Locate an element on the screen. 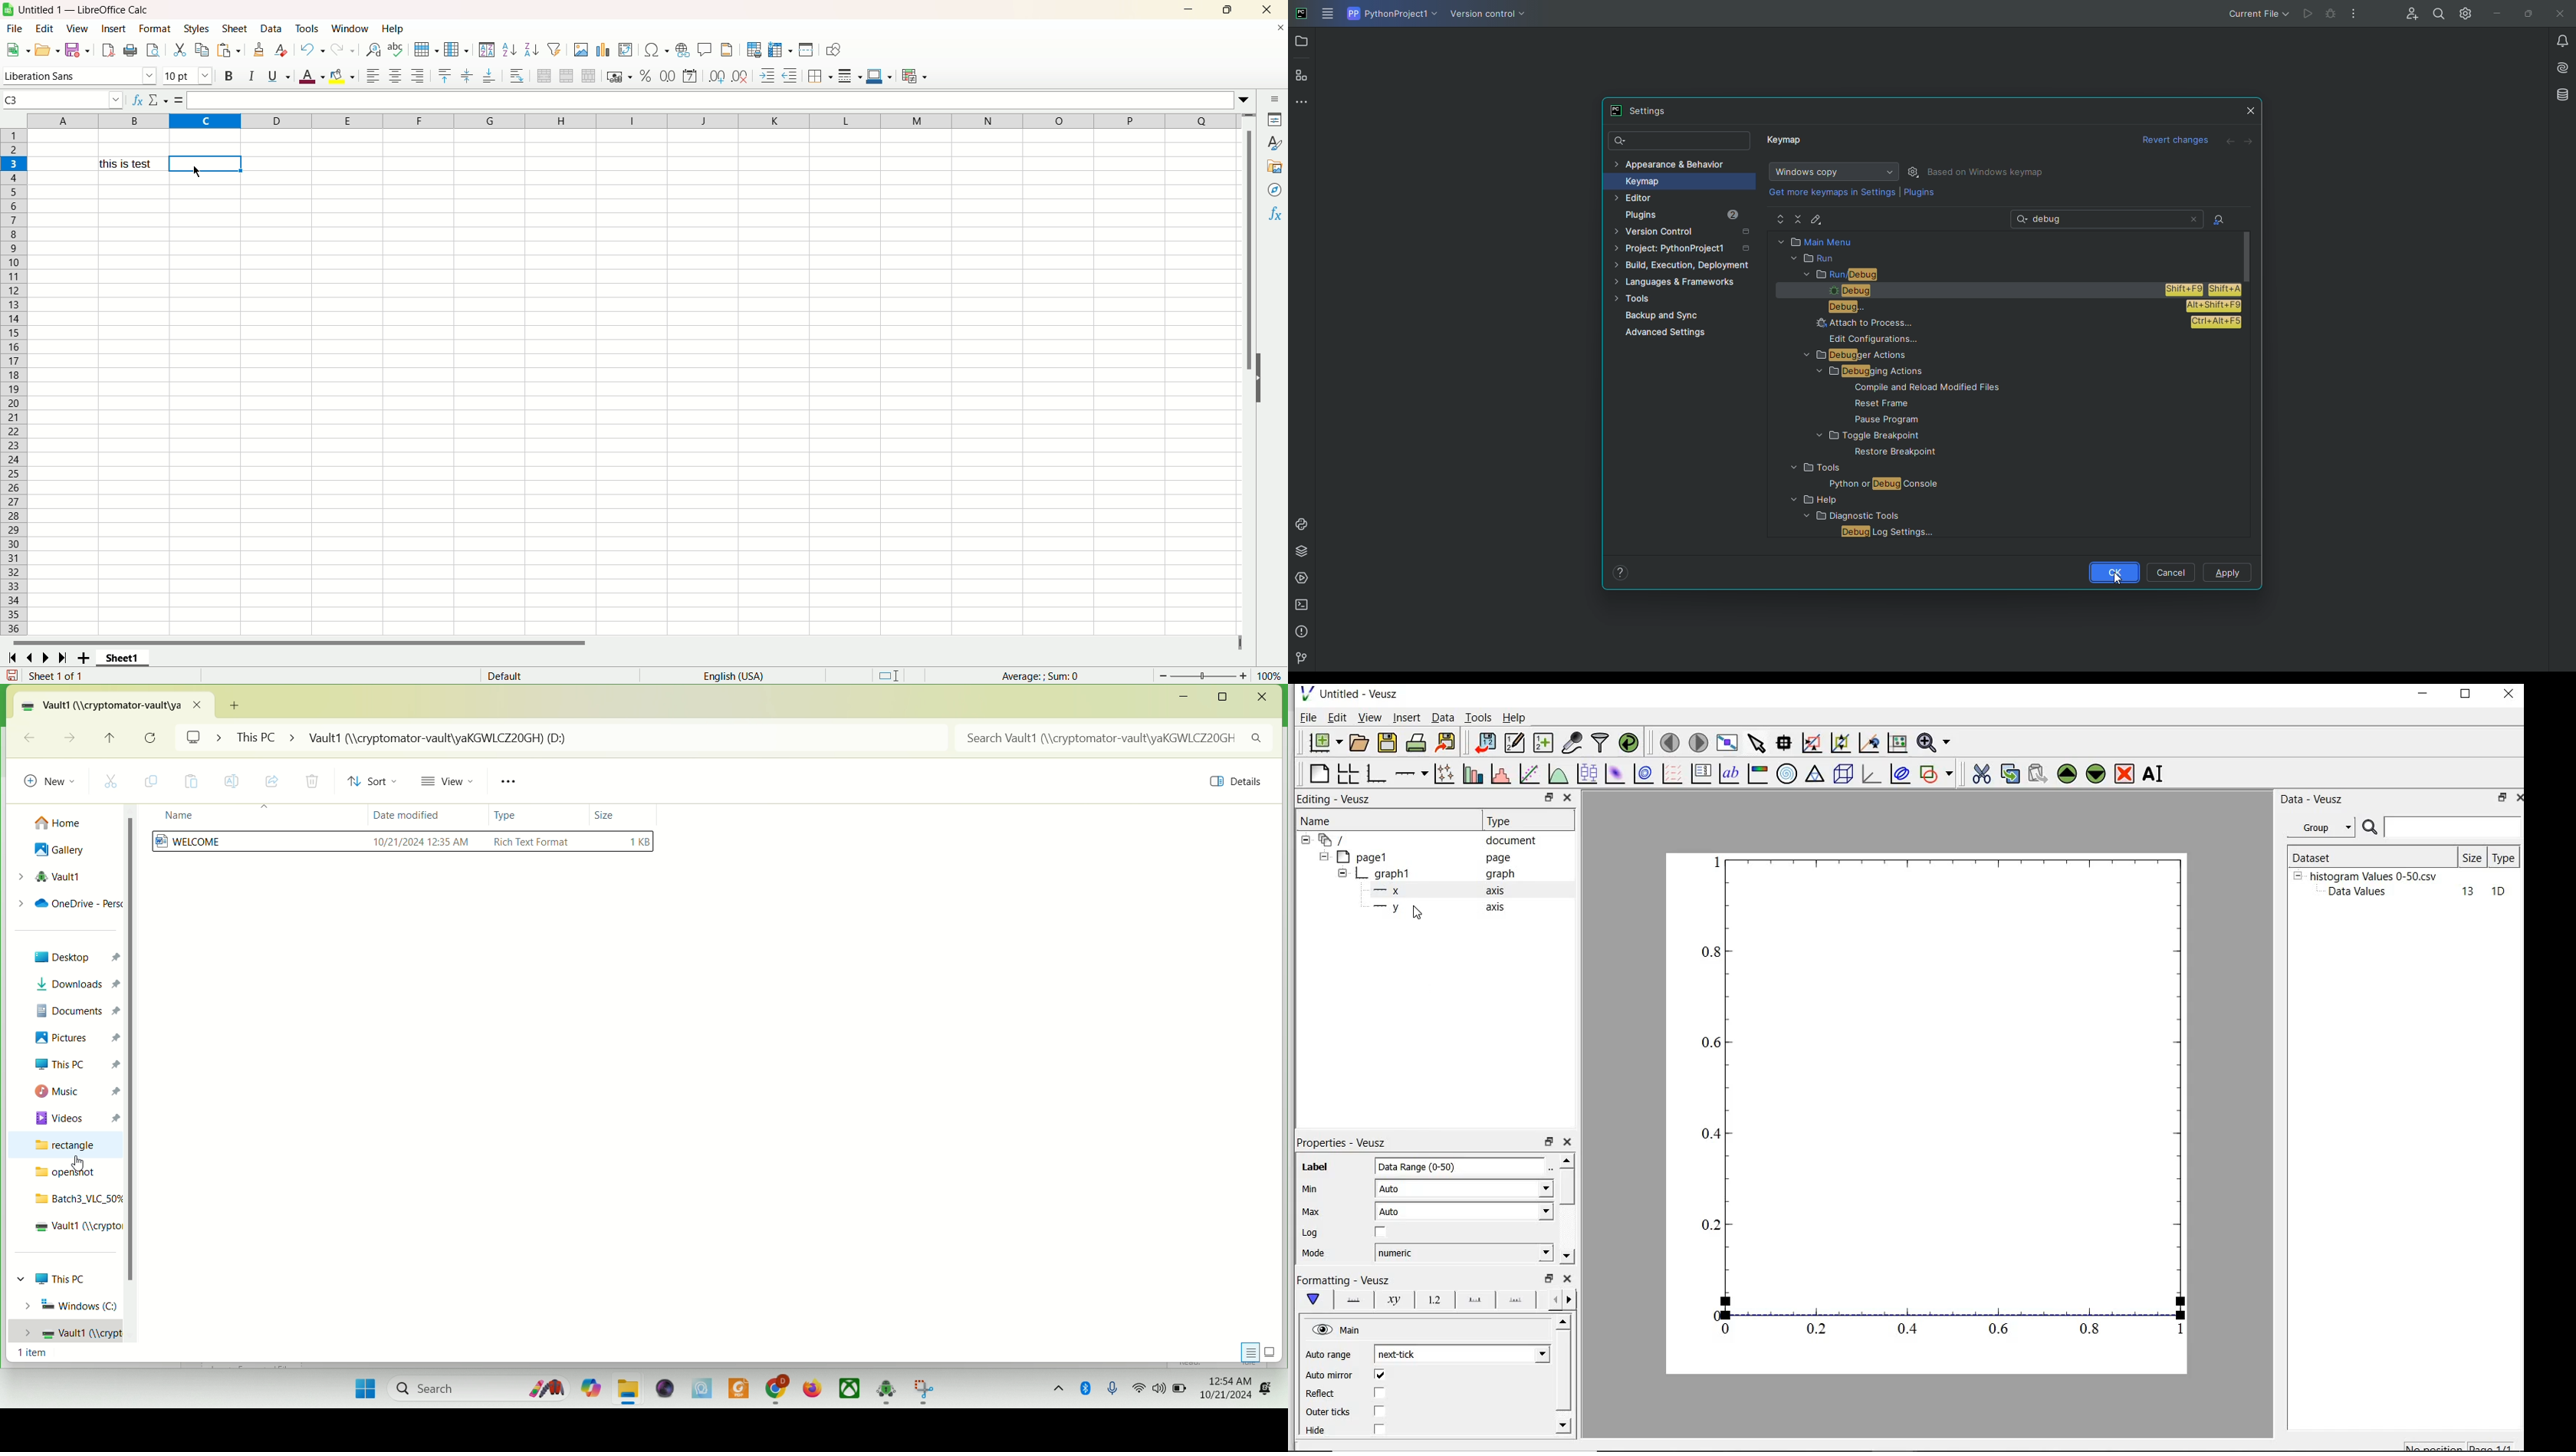 The image size is (2576, 1456). align top is located at coordinates (445, 75).